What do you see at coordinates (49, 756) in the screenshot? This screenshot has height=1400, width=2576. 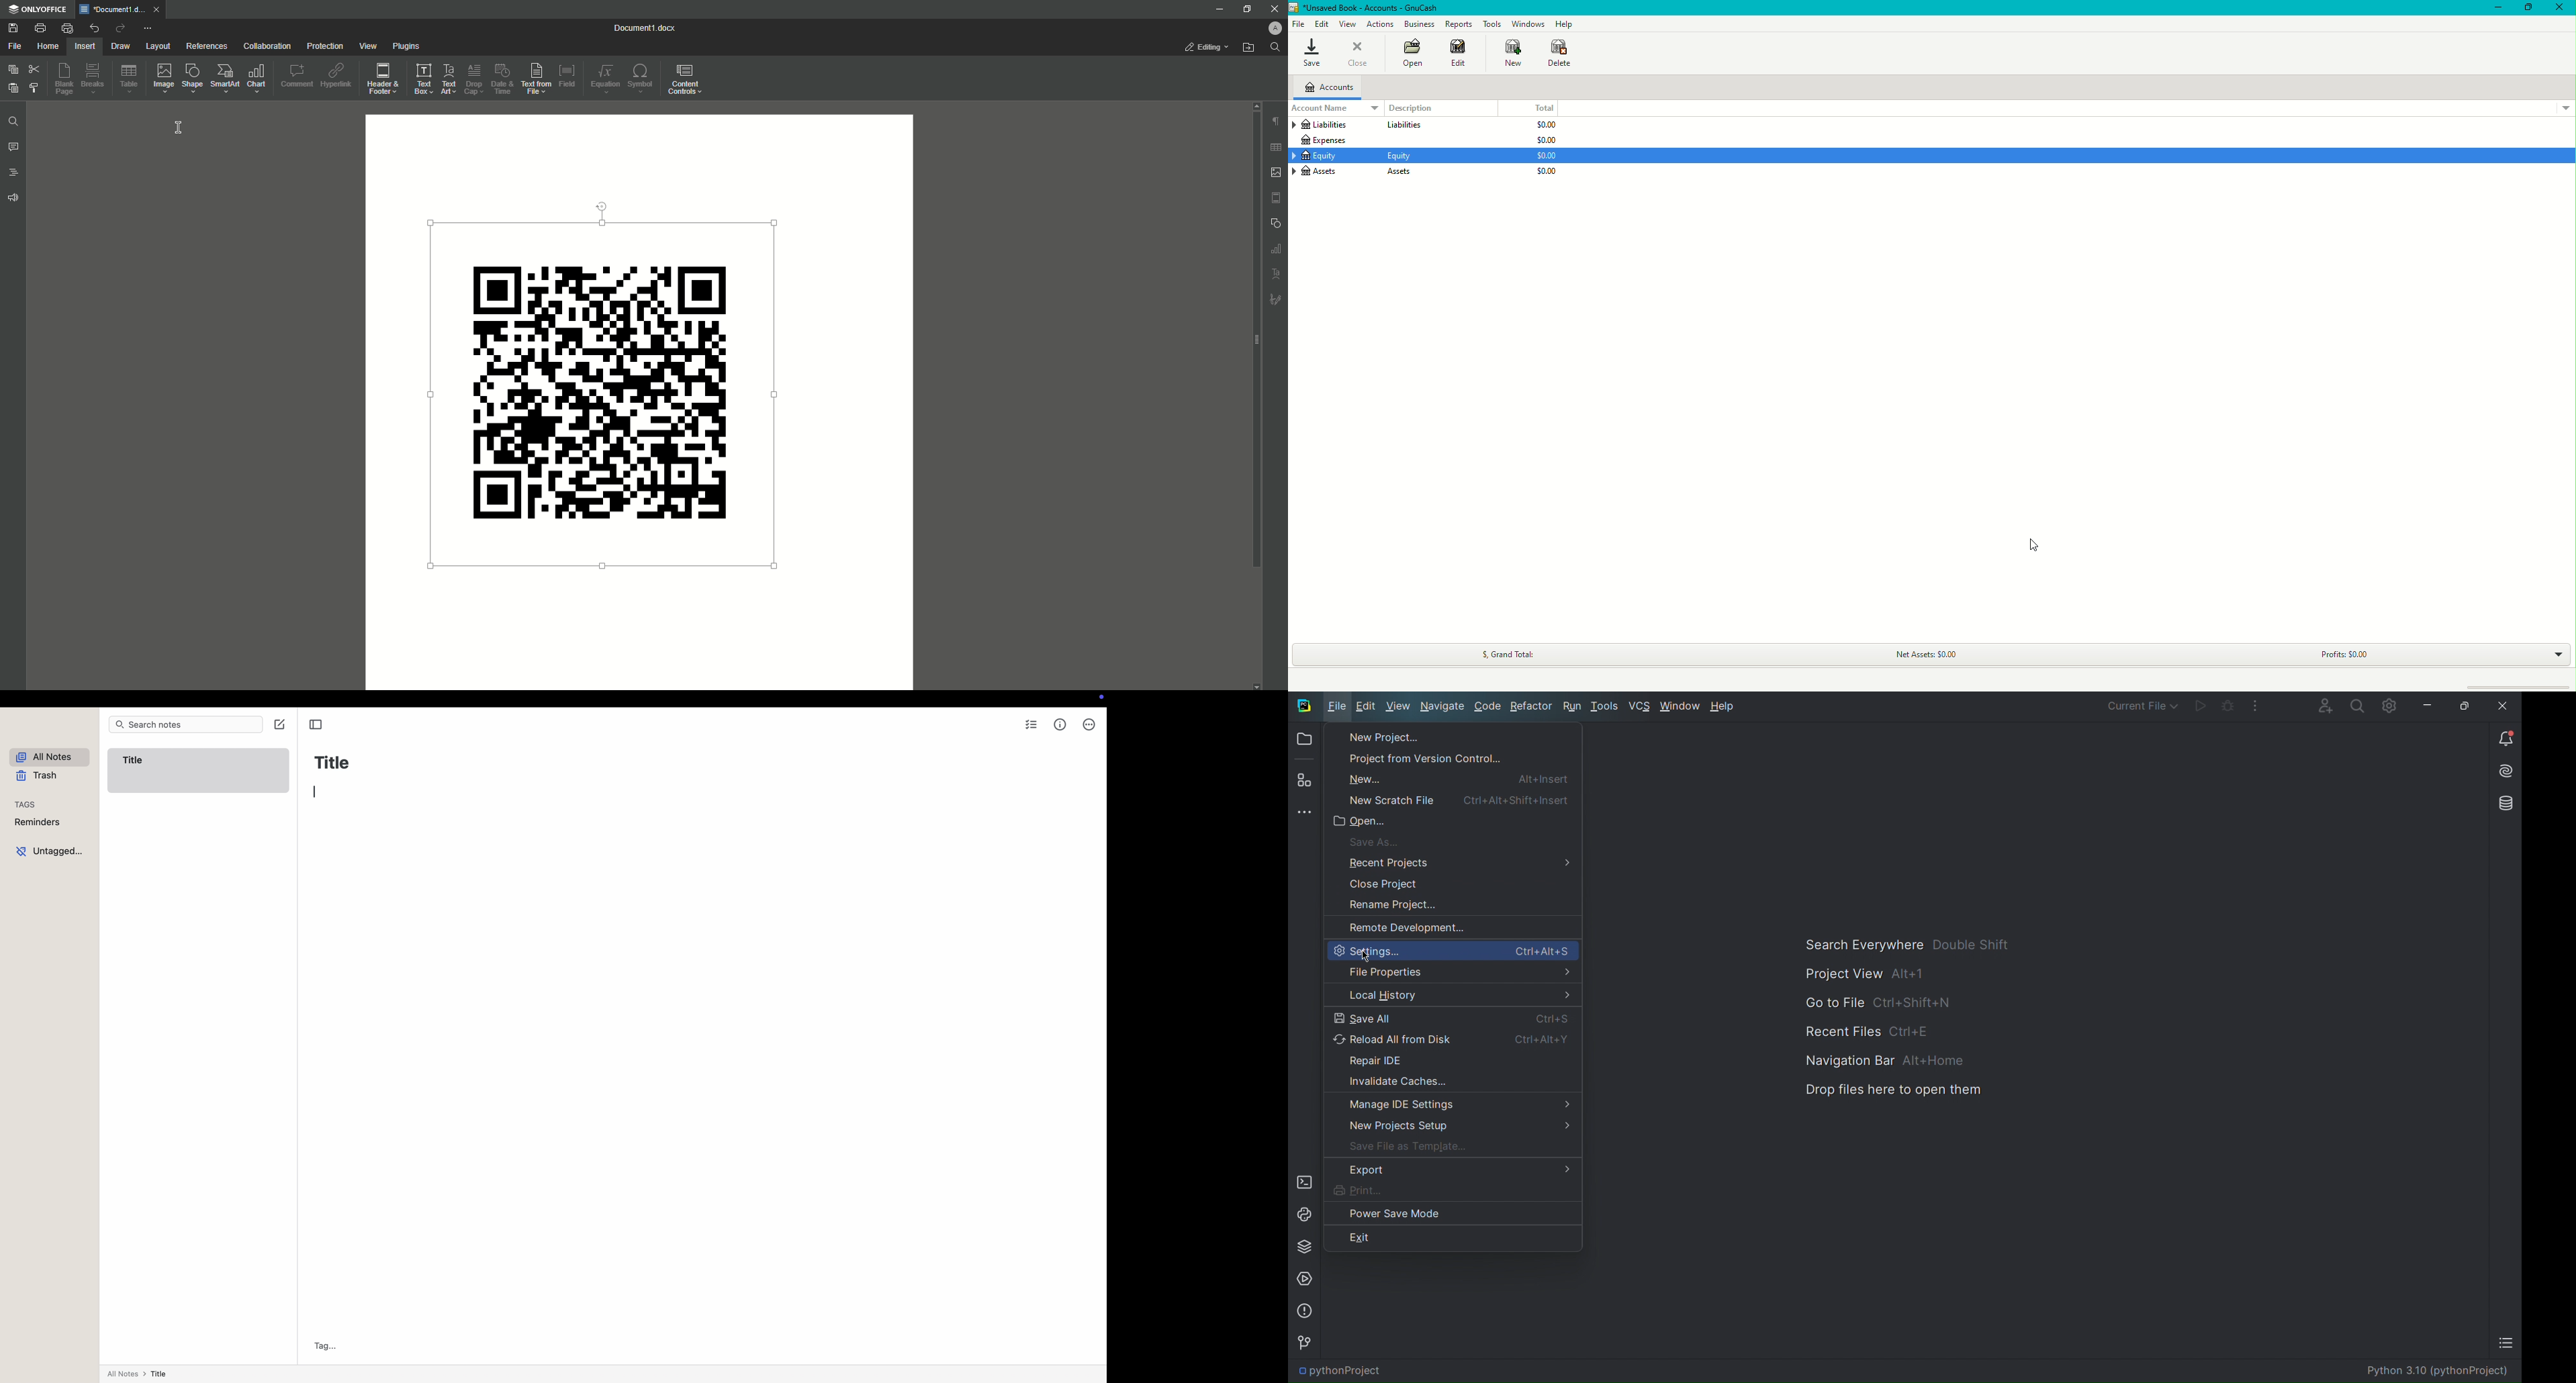 I see `all notes` at bounding box center [49, 756].